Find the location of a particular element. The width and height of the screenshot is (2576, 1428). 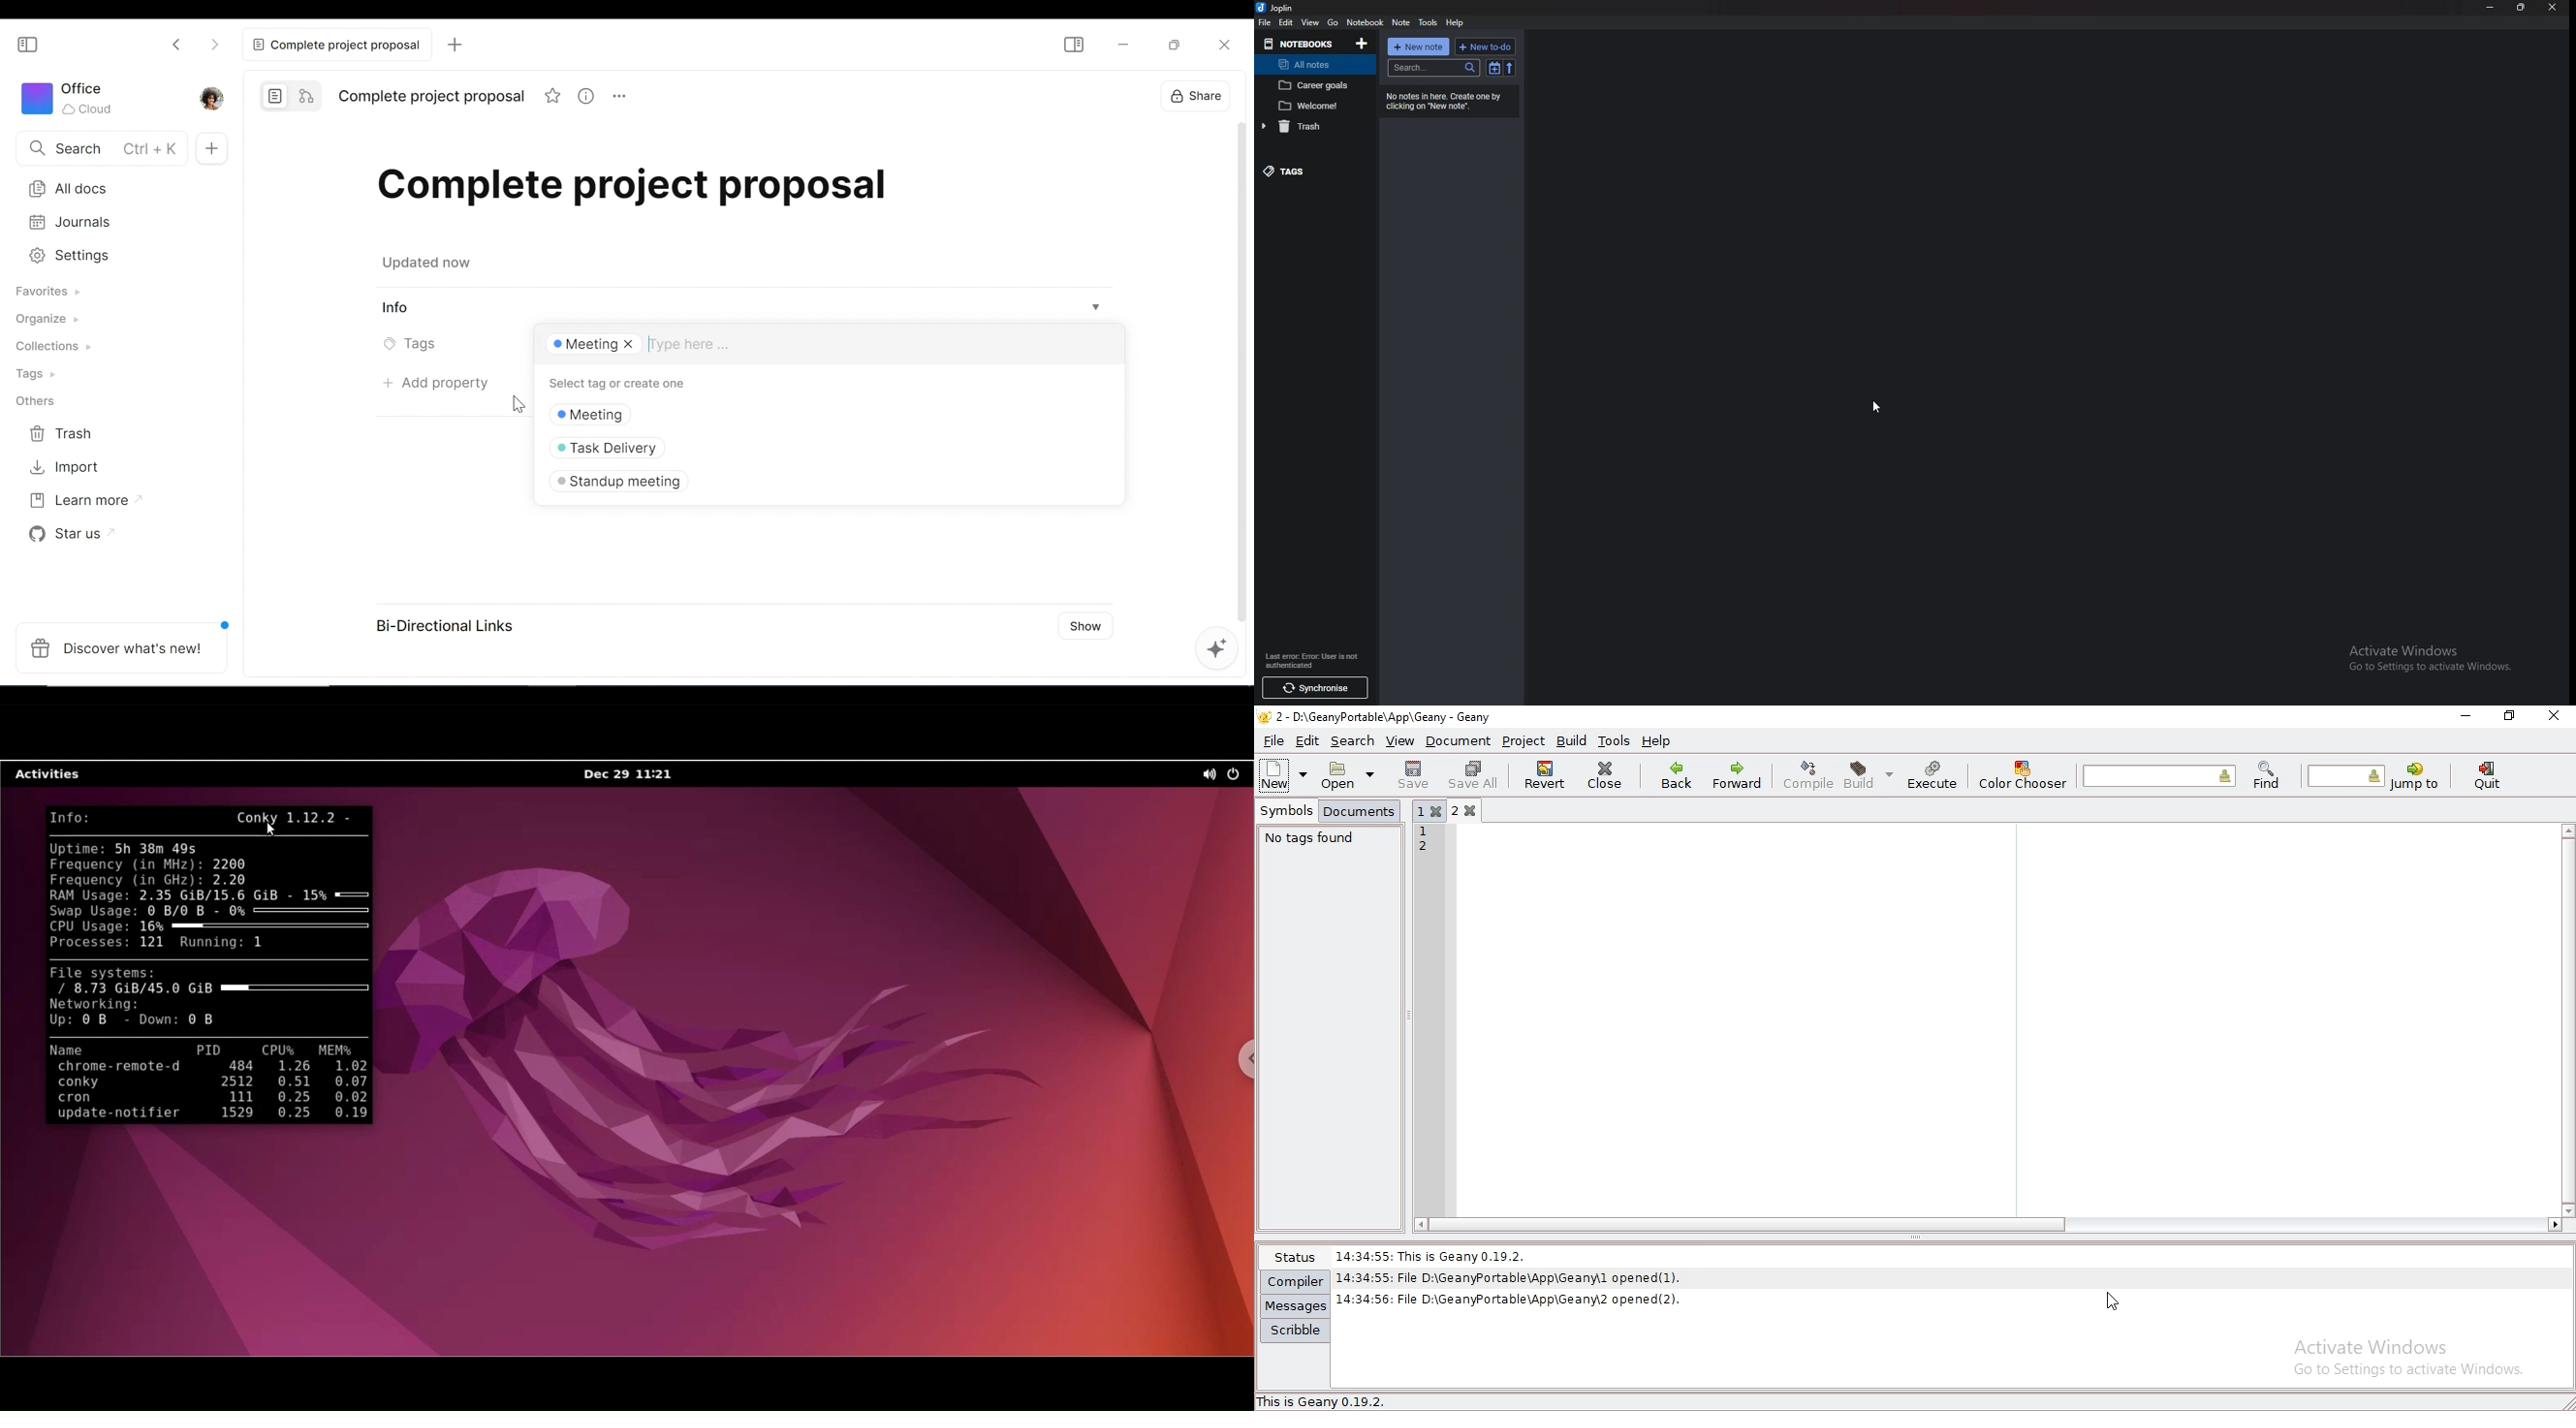

tags is located at coordinates (1318, 170).